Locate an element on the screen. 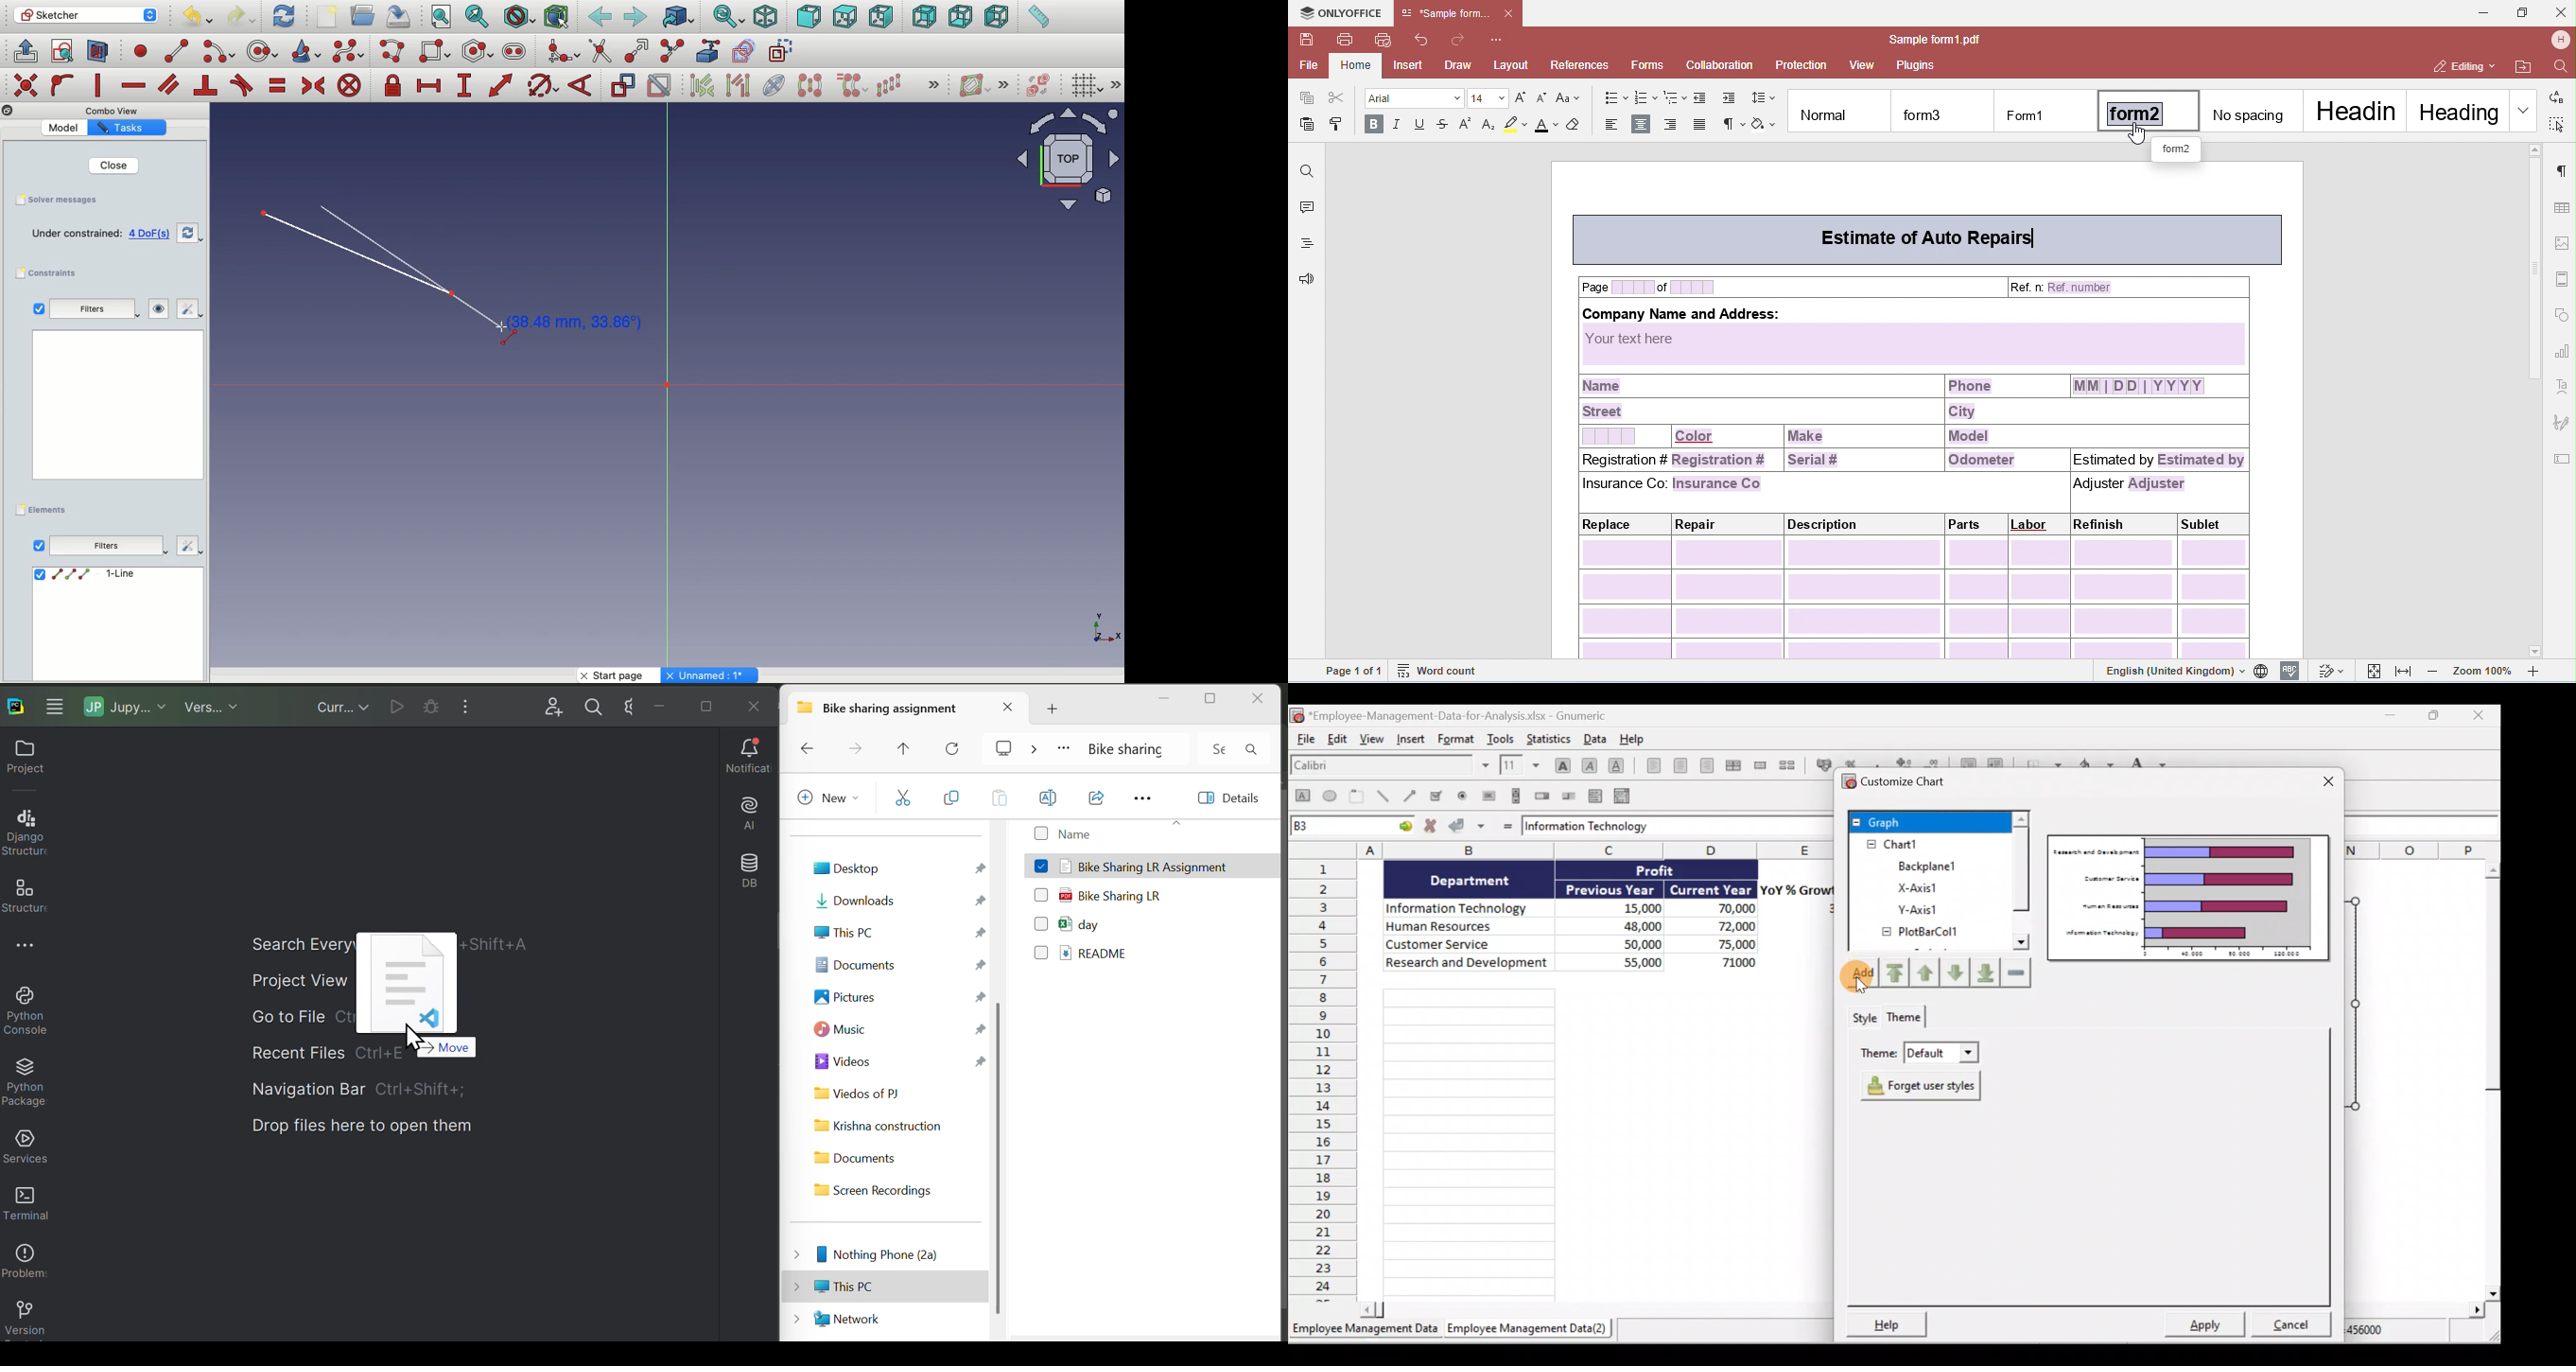 This screenshot has width=2576, height=1372. Sync view is located at coordinates (729, 16).